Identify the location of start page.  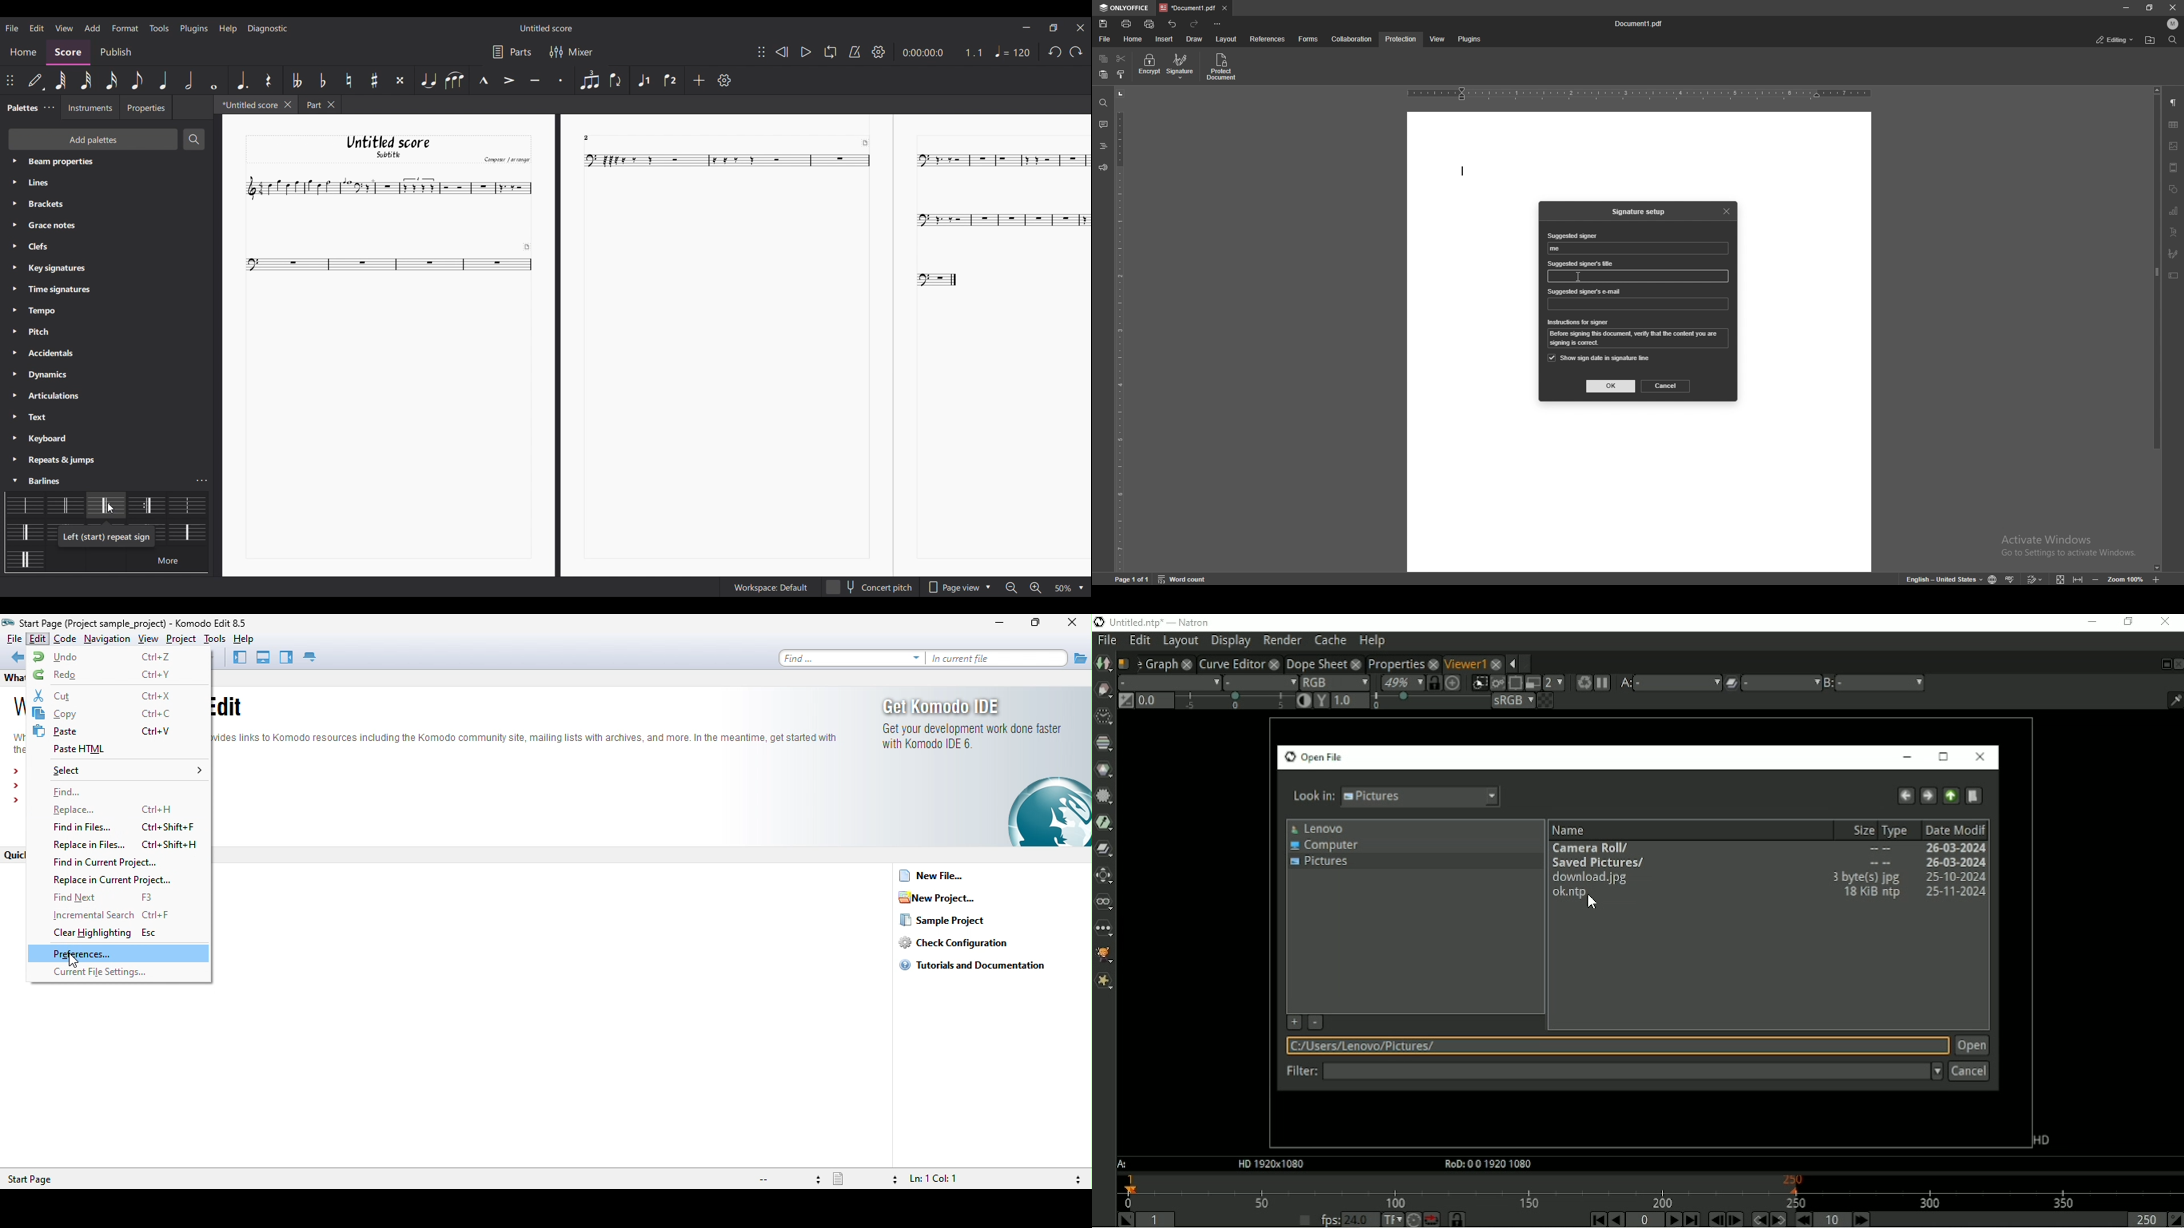
(38, 1180).